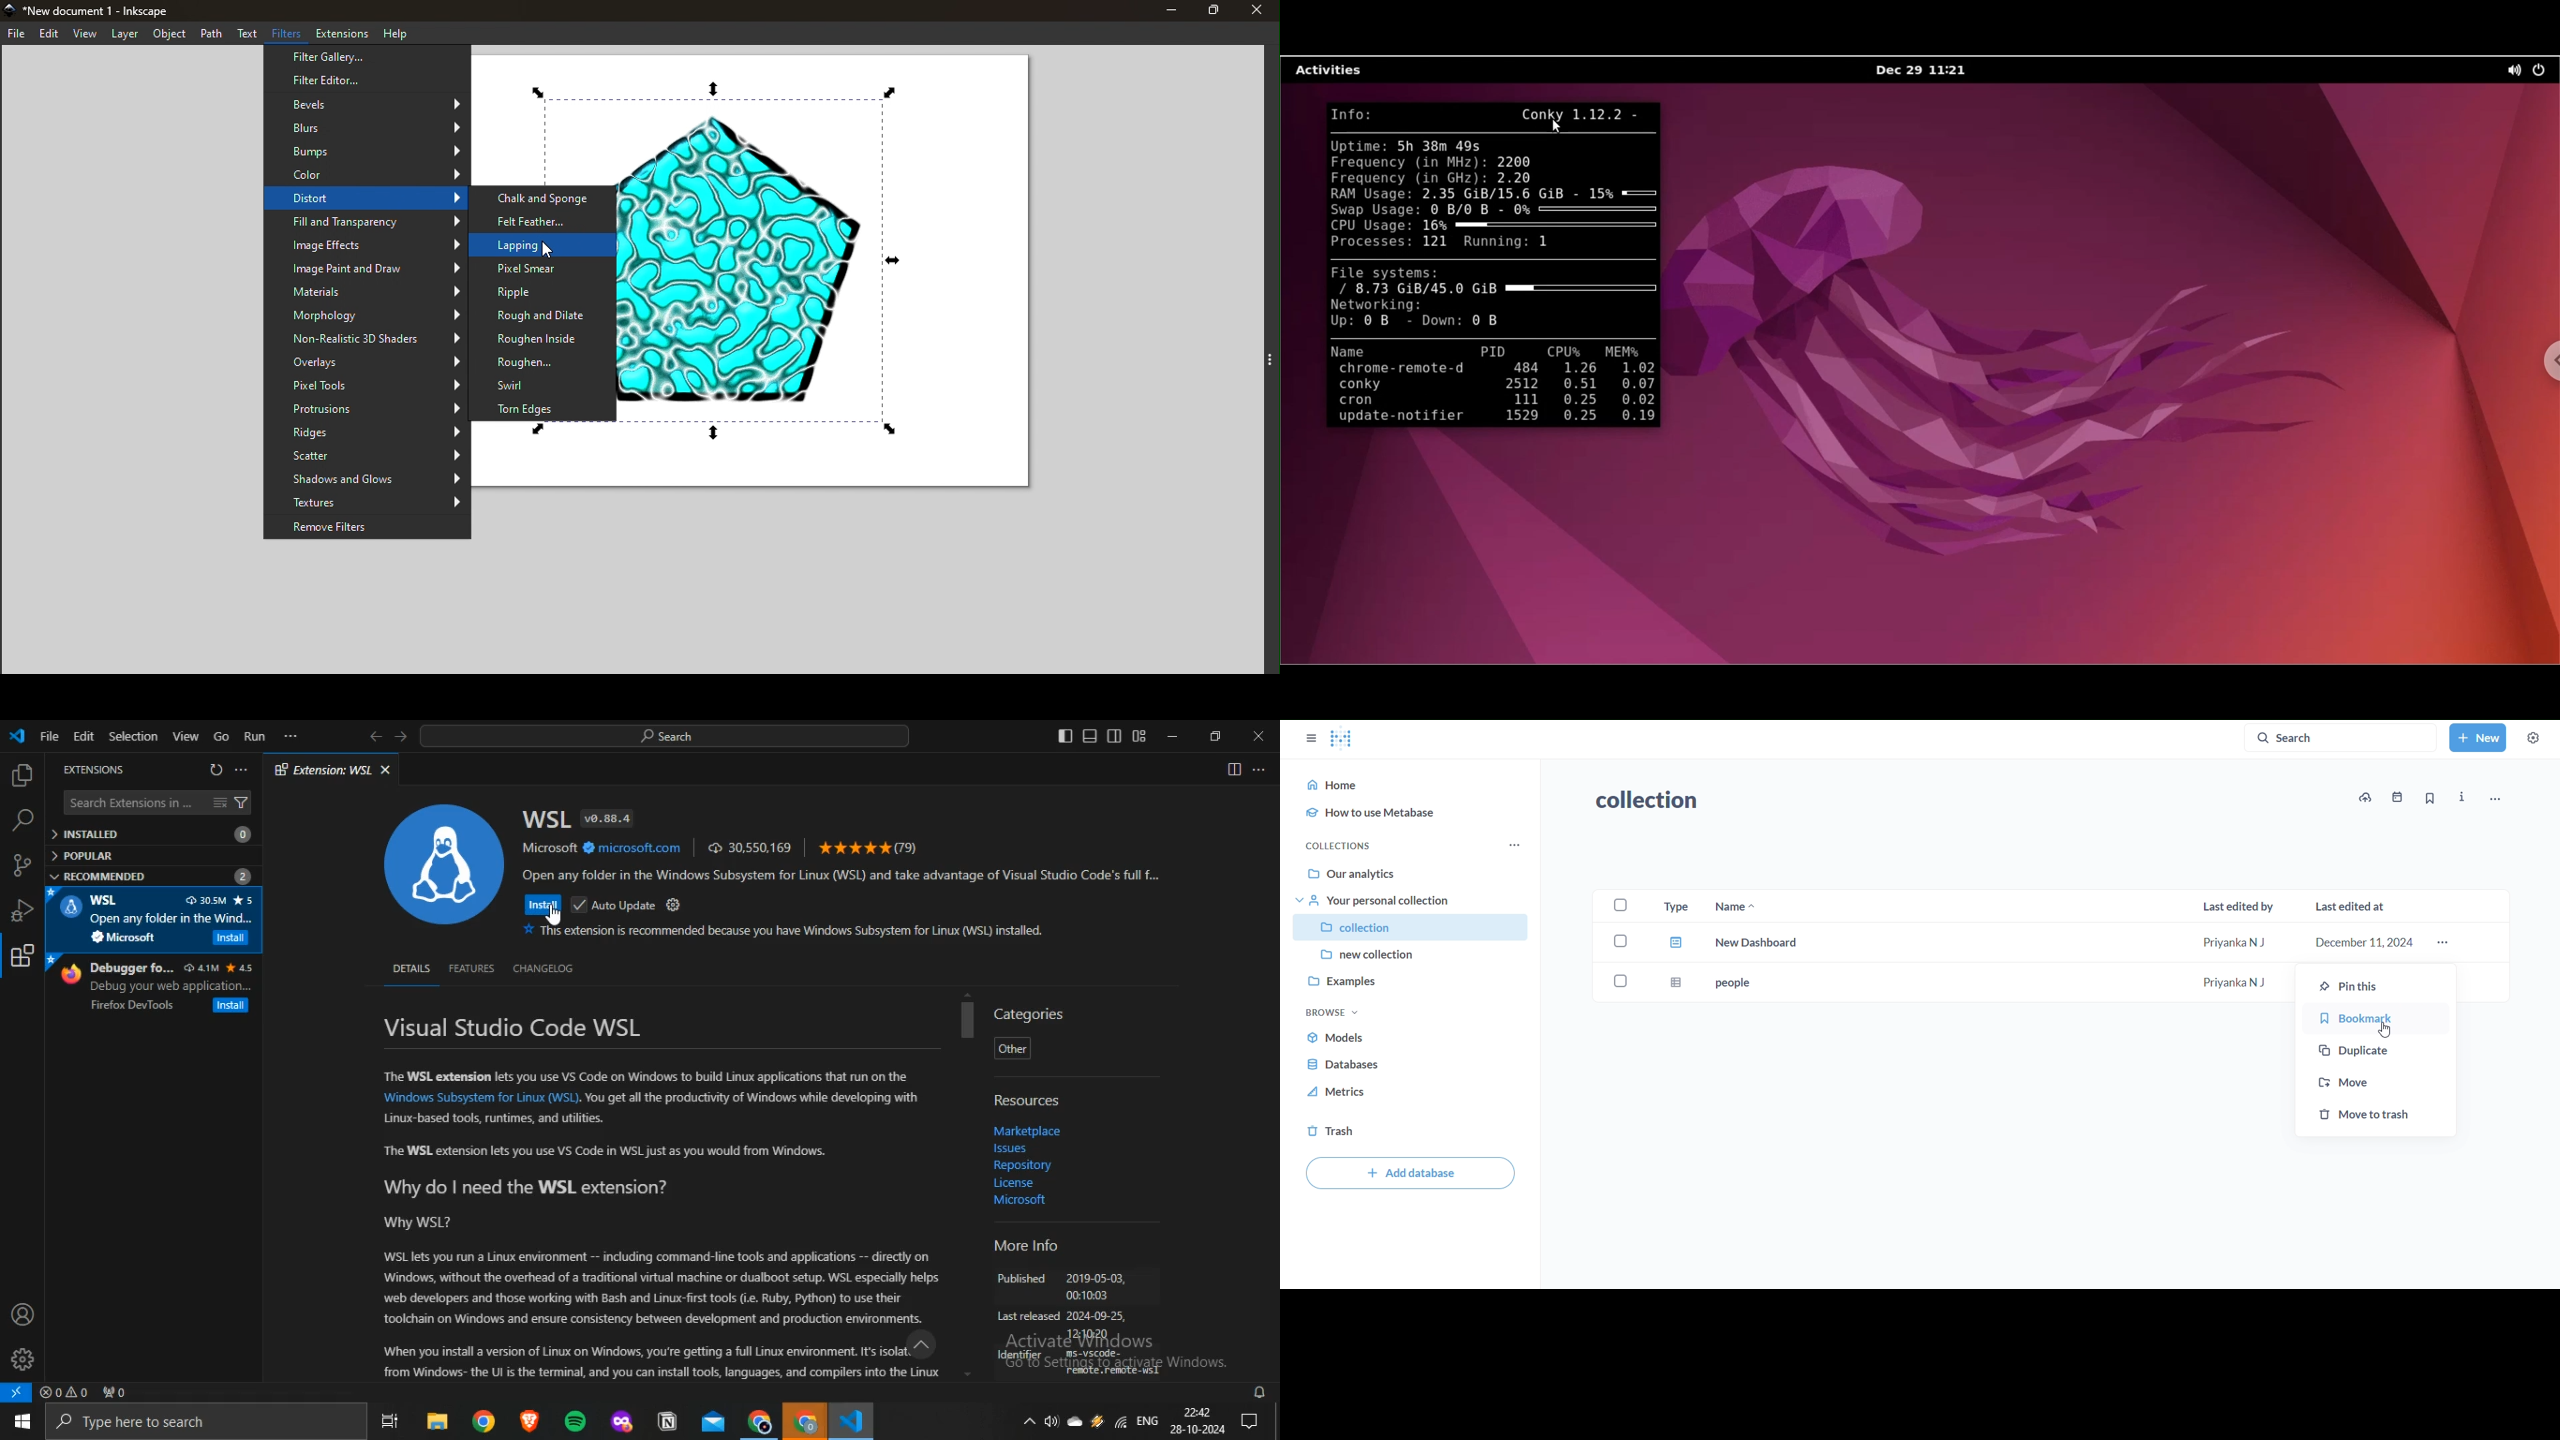 The height and width of the screenshot is (1456, 2576). I want to click on Bevels, so click(368, 103).